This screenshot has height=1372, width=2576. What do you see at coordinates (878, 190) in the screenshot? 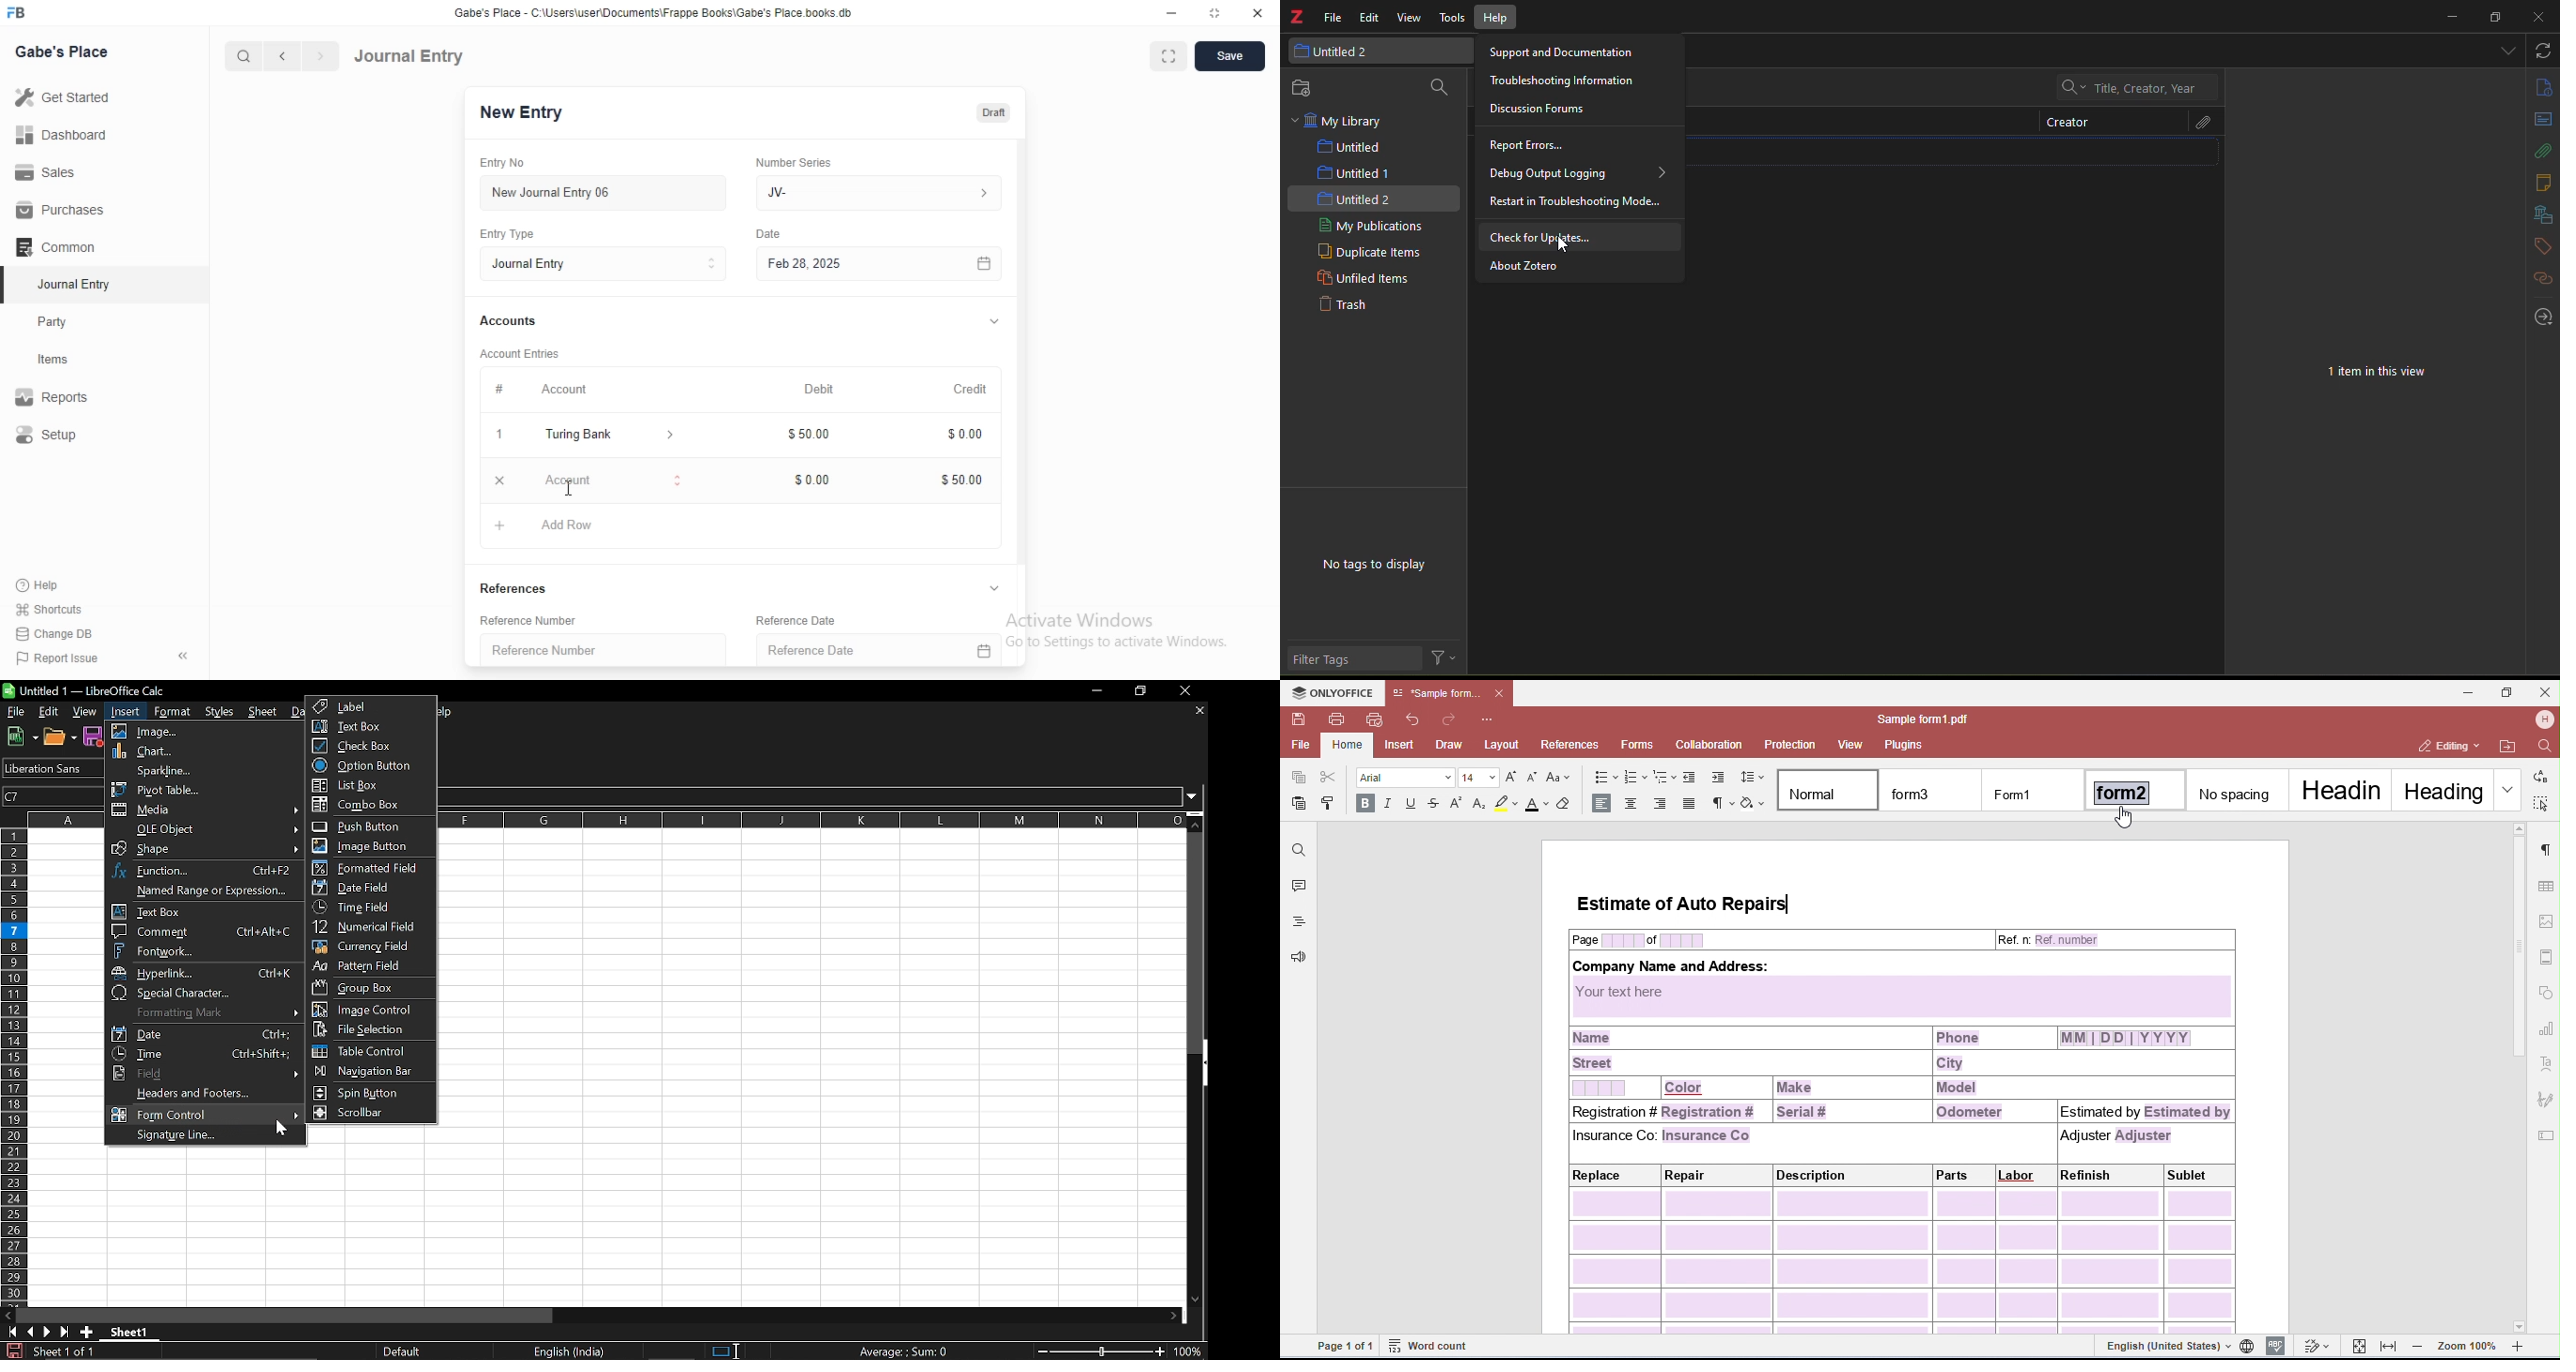
I see `JV-` at bounding box center [878, 190].